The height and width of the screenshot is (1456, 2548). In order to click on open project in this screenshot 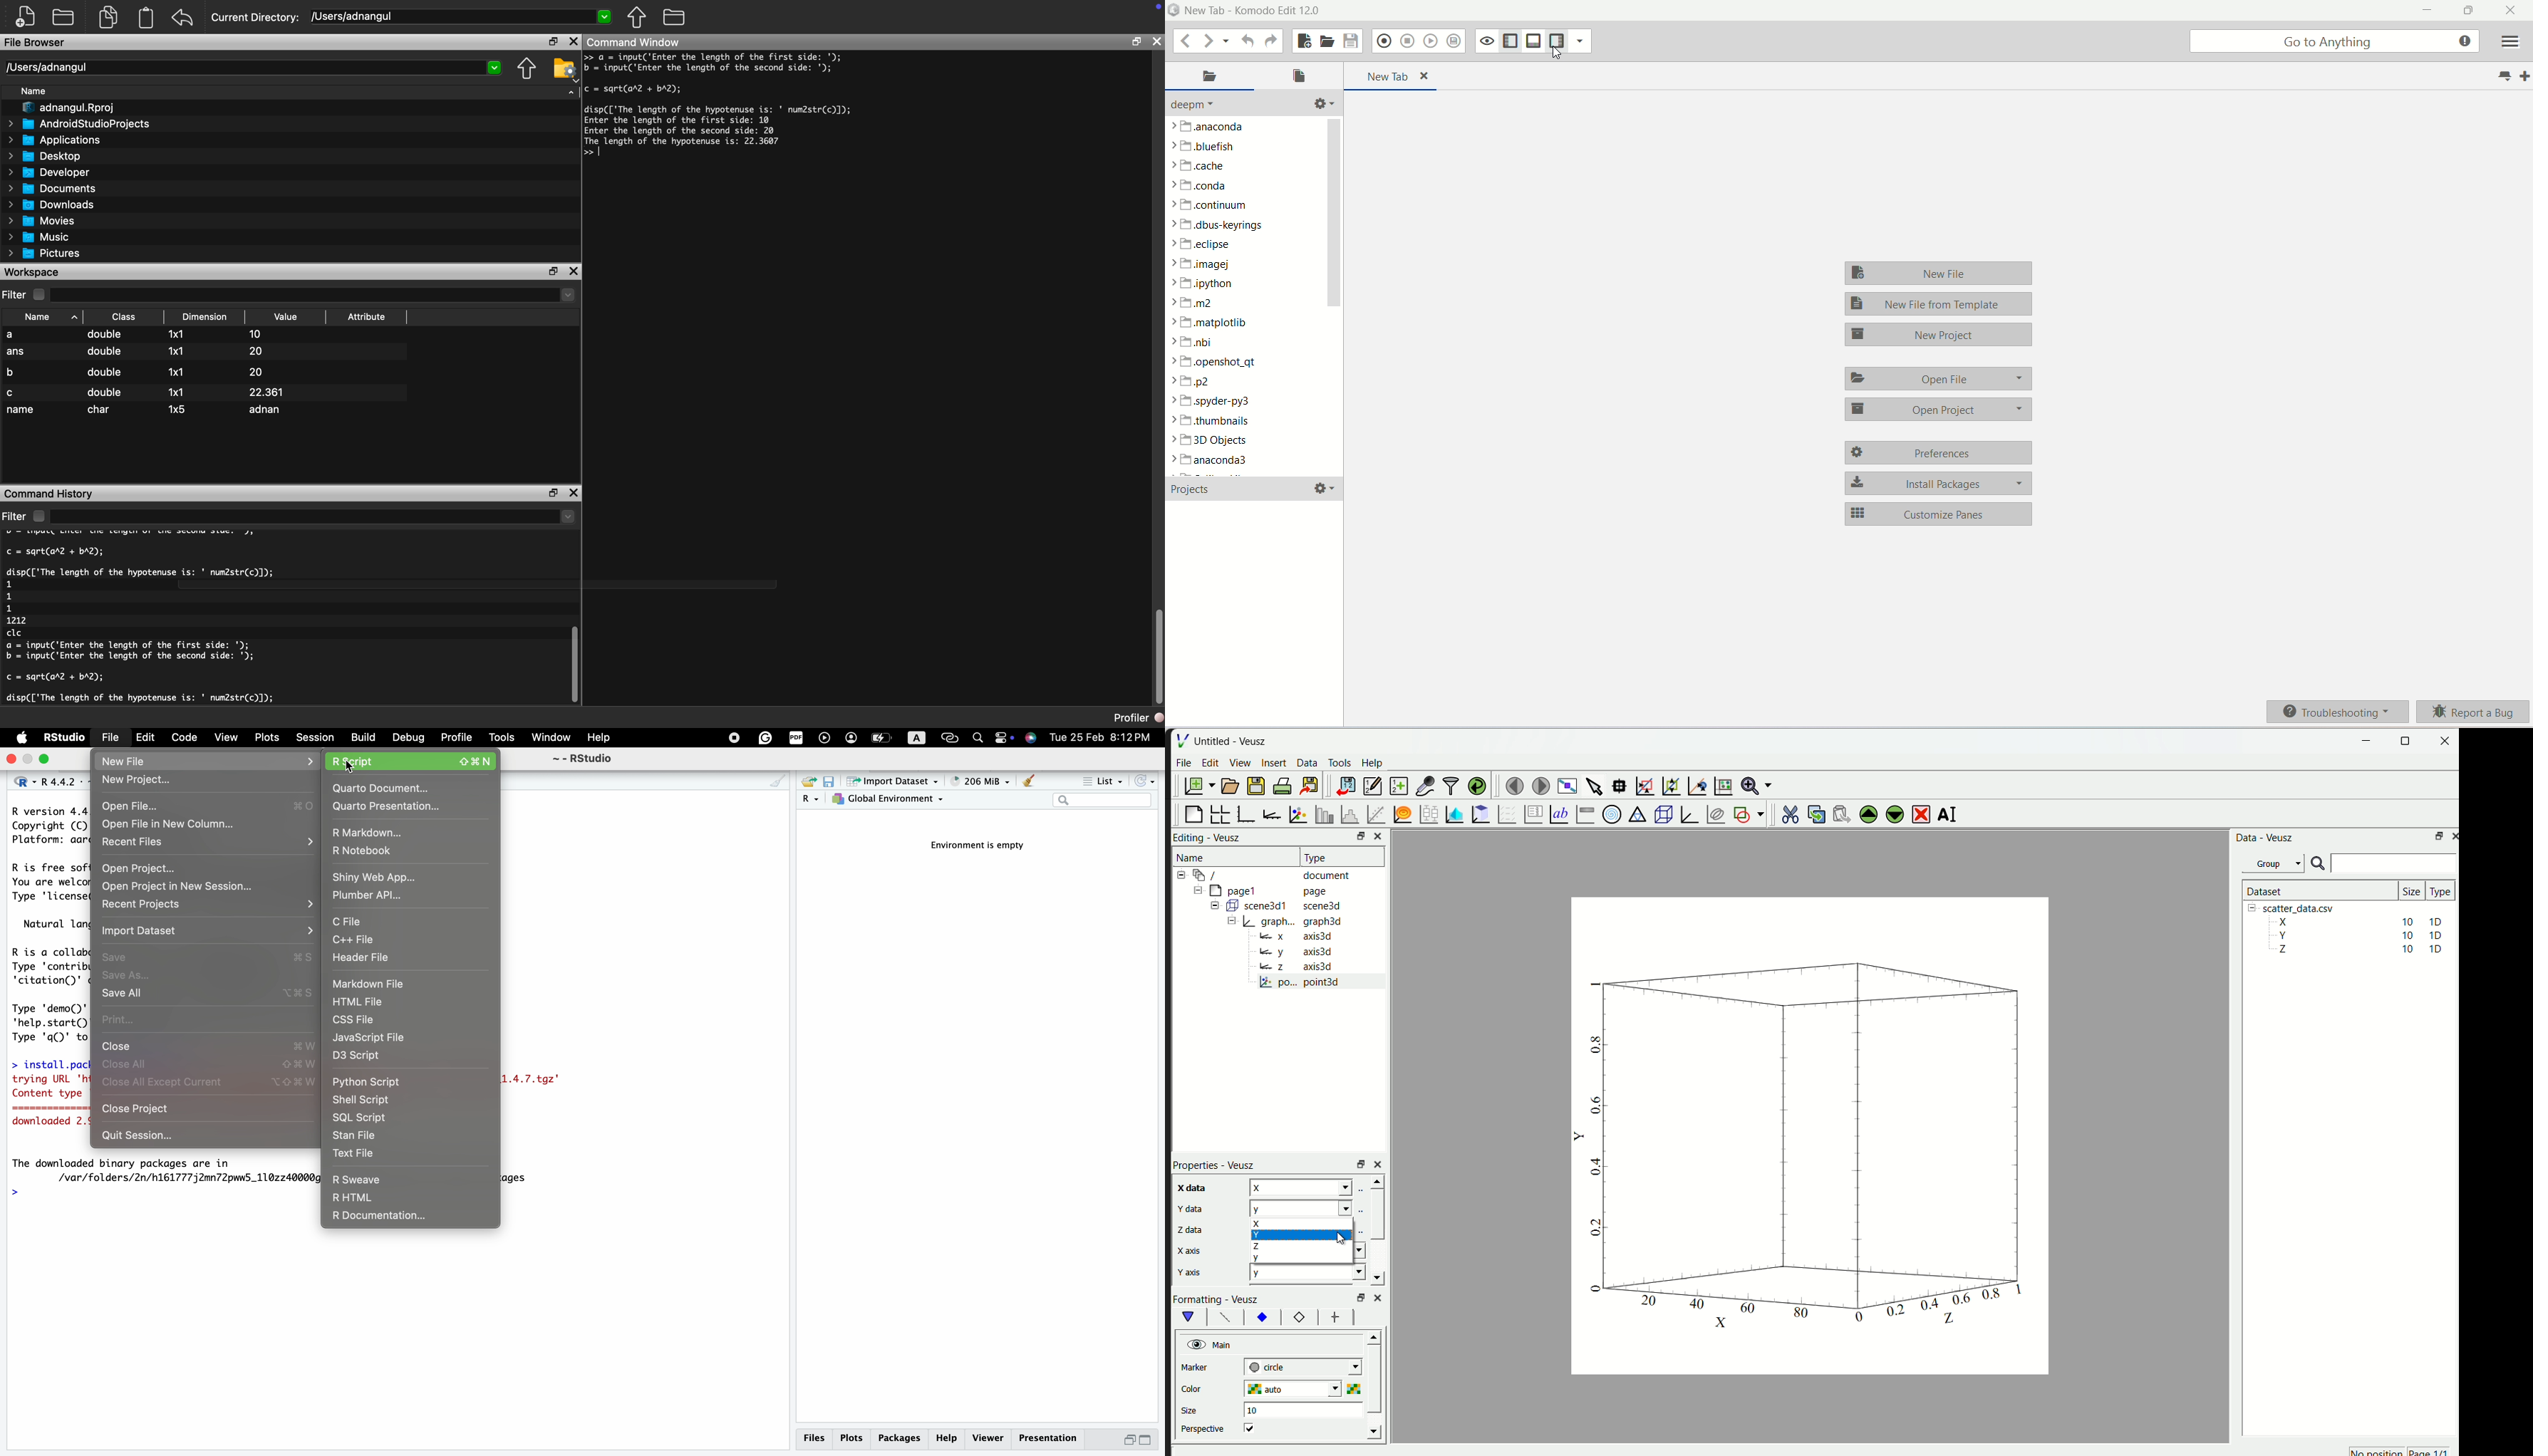, I will do `click(209, 868)`.